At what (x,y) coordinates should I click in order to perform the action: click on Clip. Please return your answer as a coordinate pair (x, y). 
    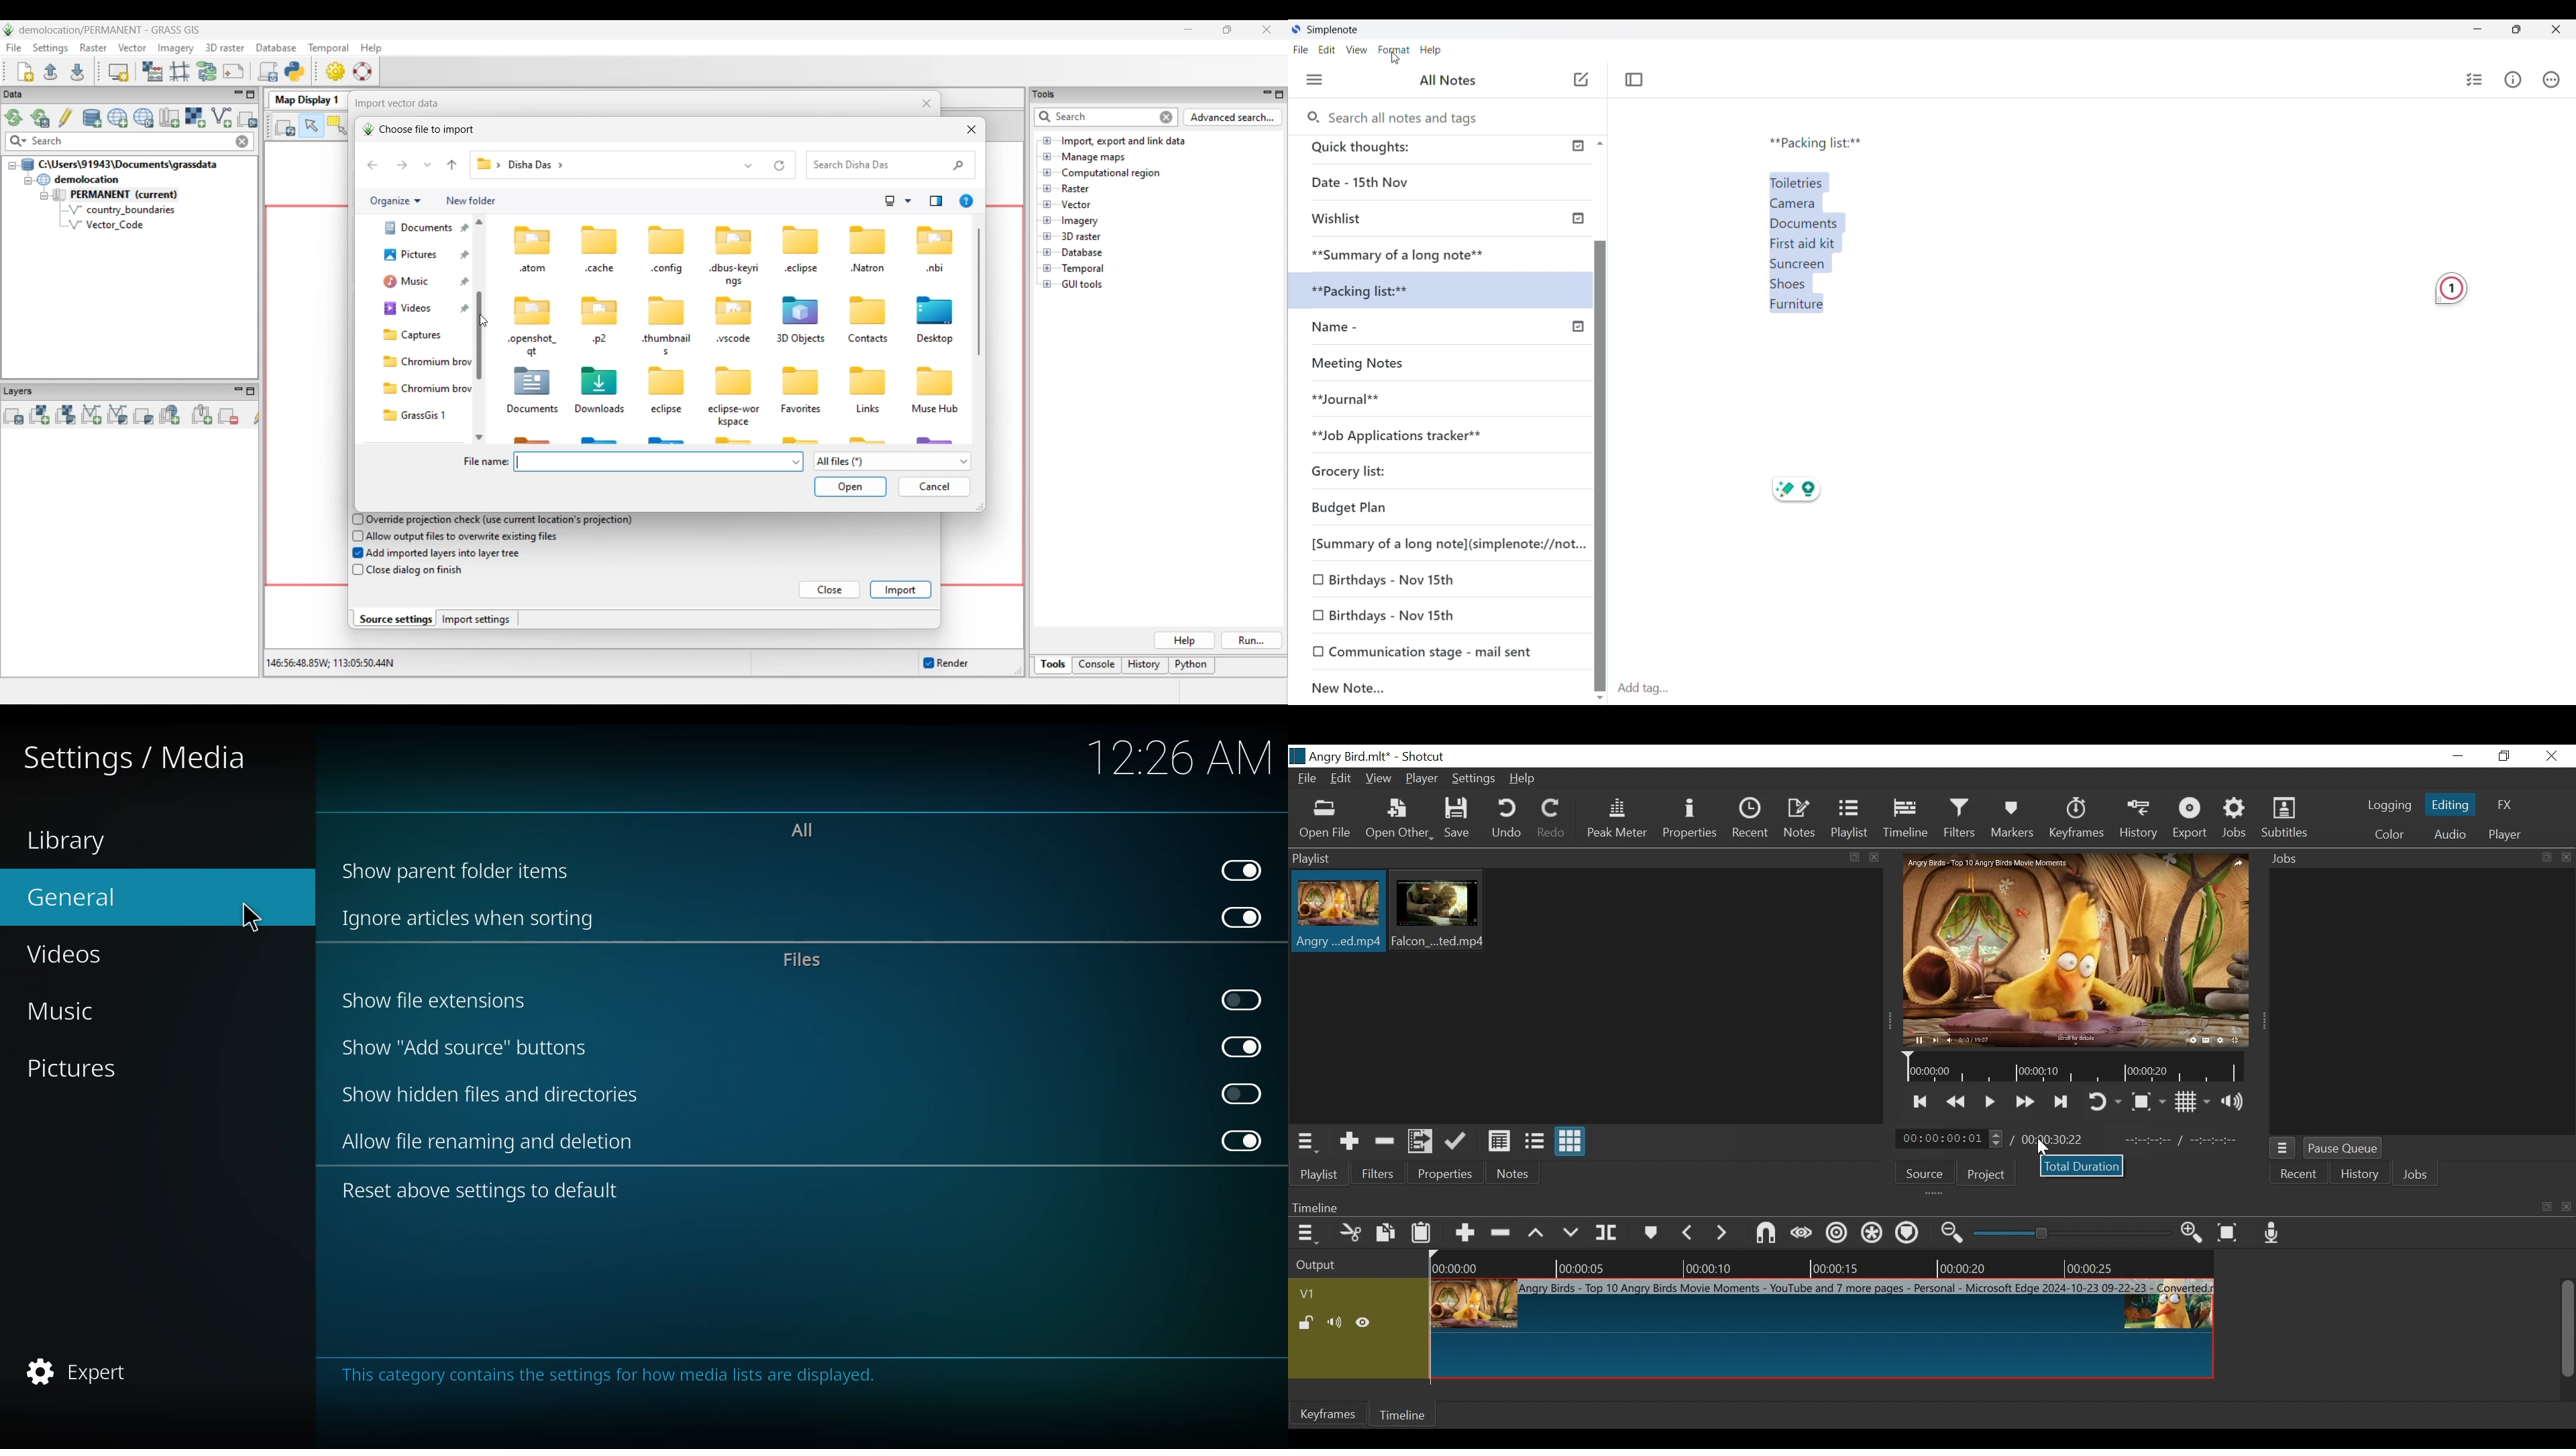
    Looking at the image, I should click on (1438, 910).